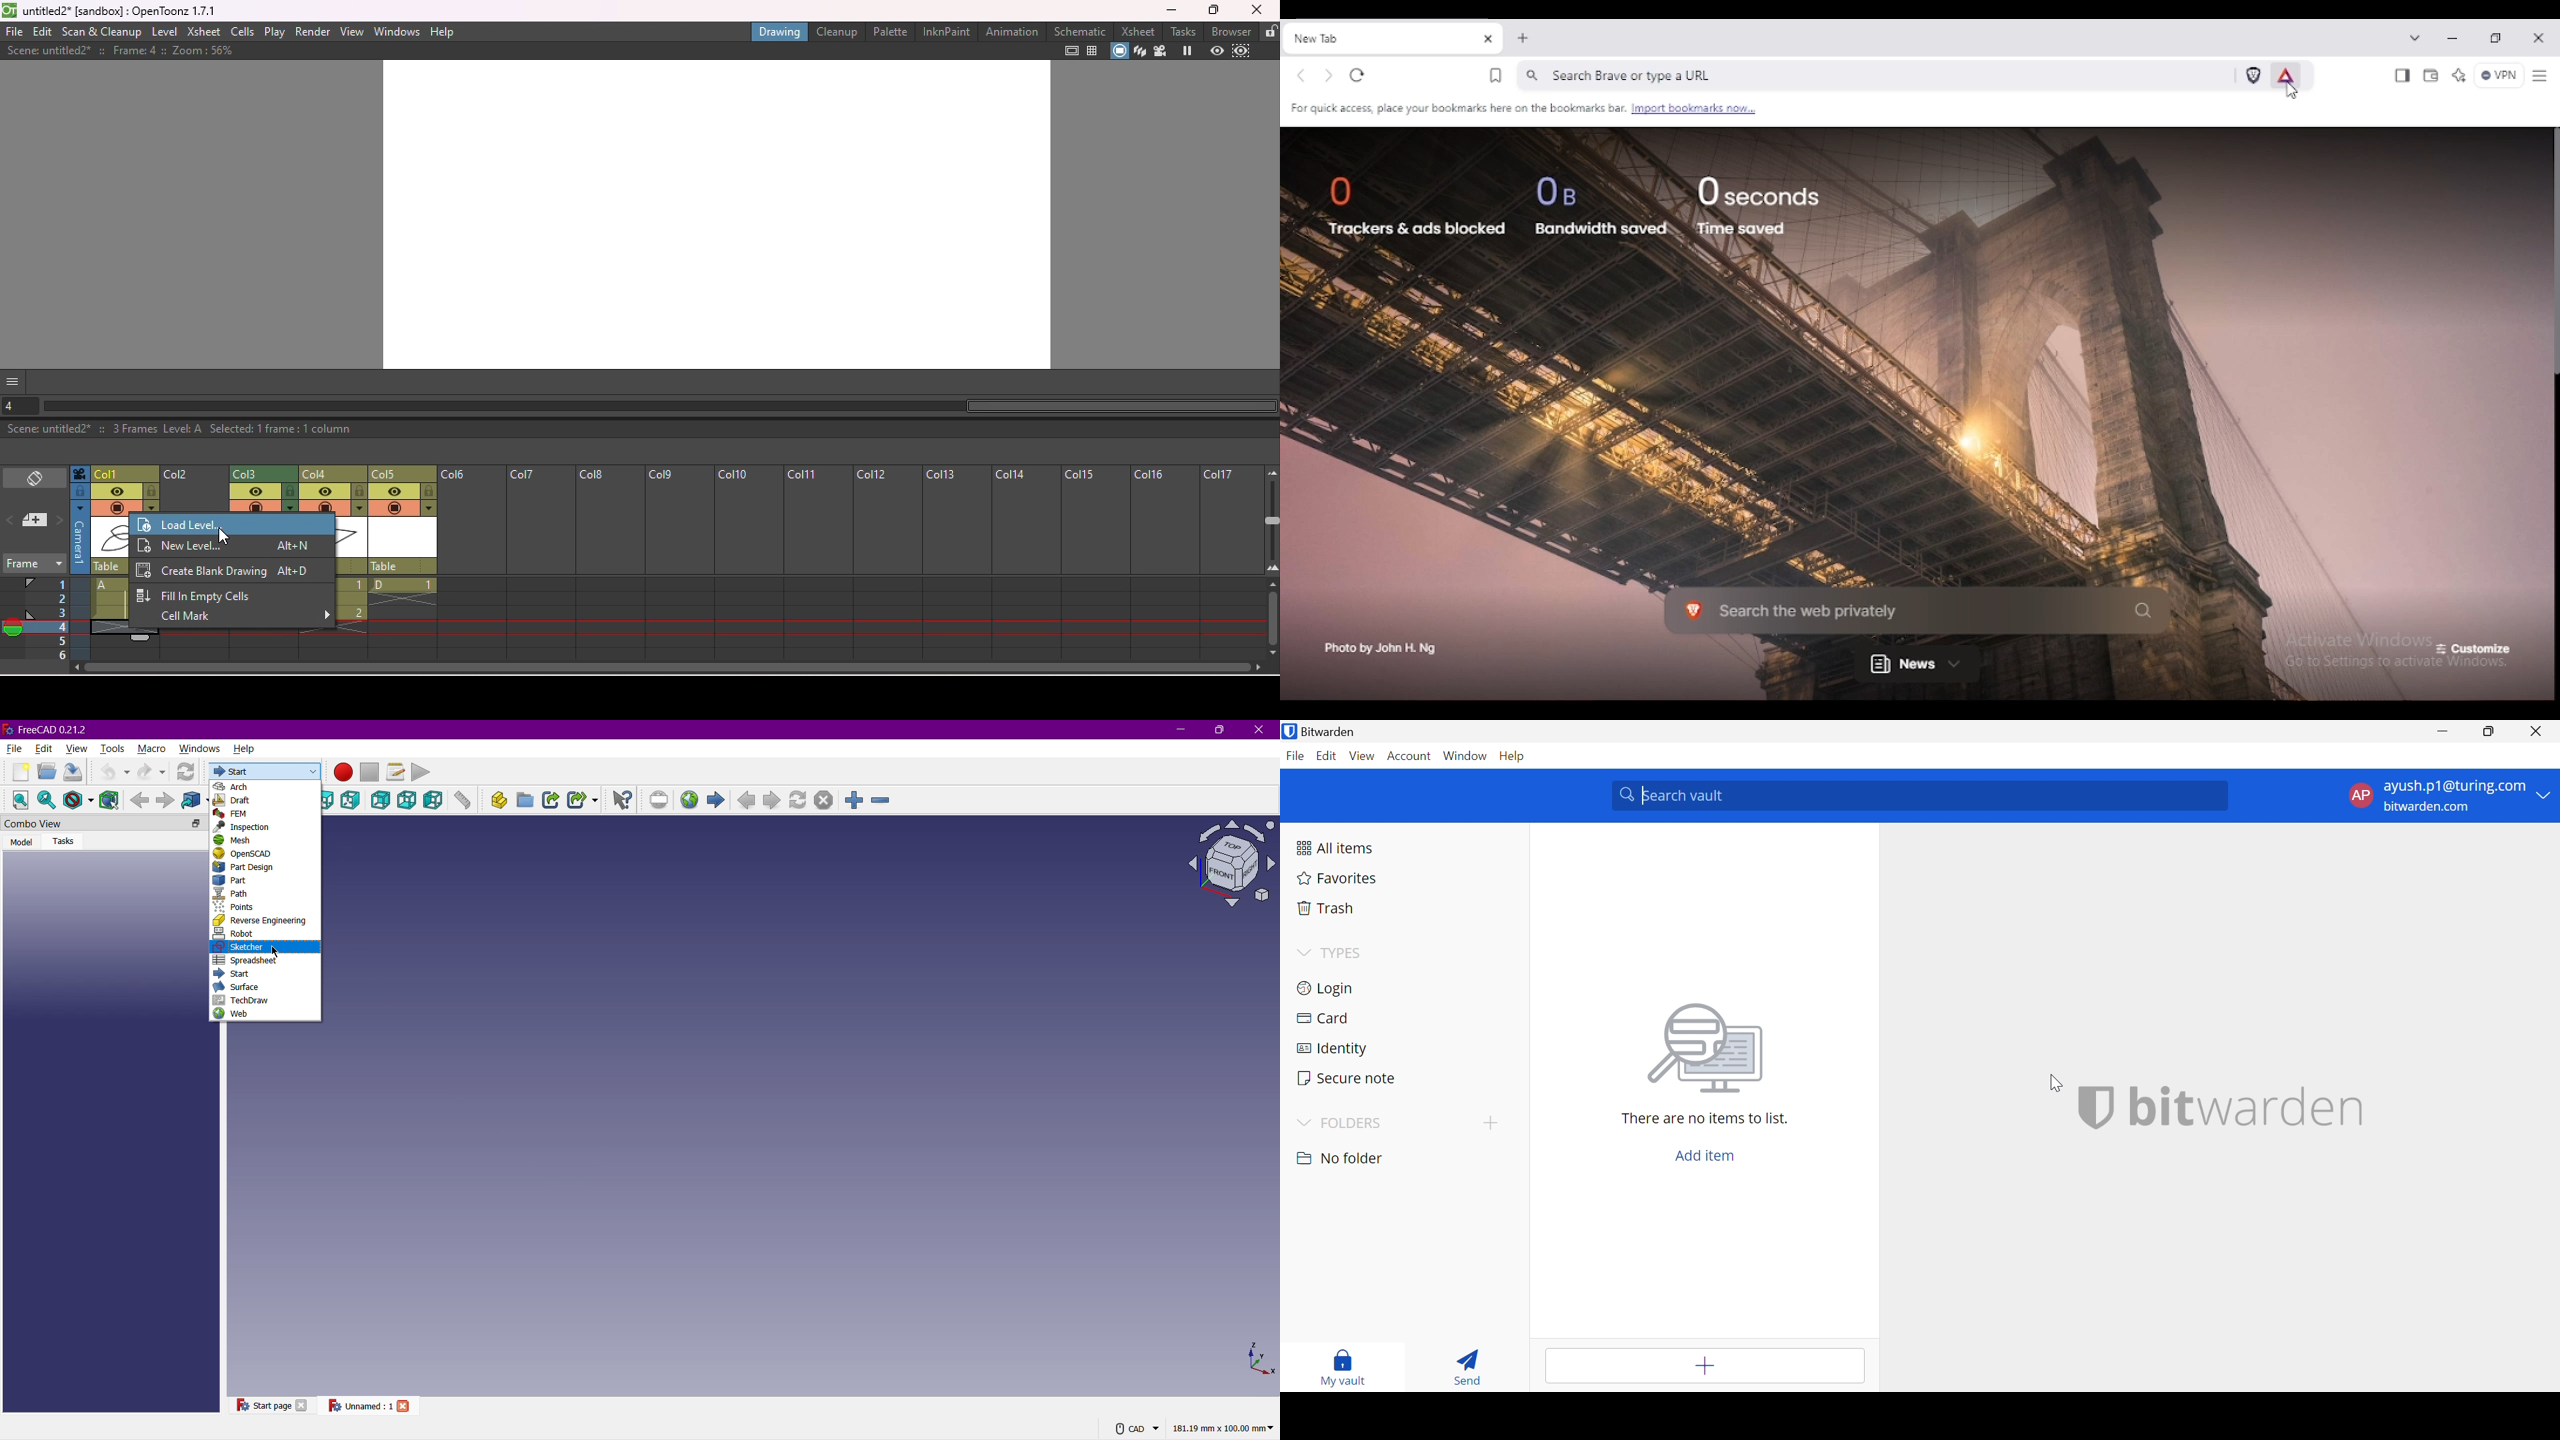  Describe the element at coordinates (549, 799) in the screenshot. I see `Make a link` at that location.